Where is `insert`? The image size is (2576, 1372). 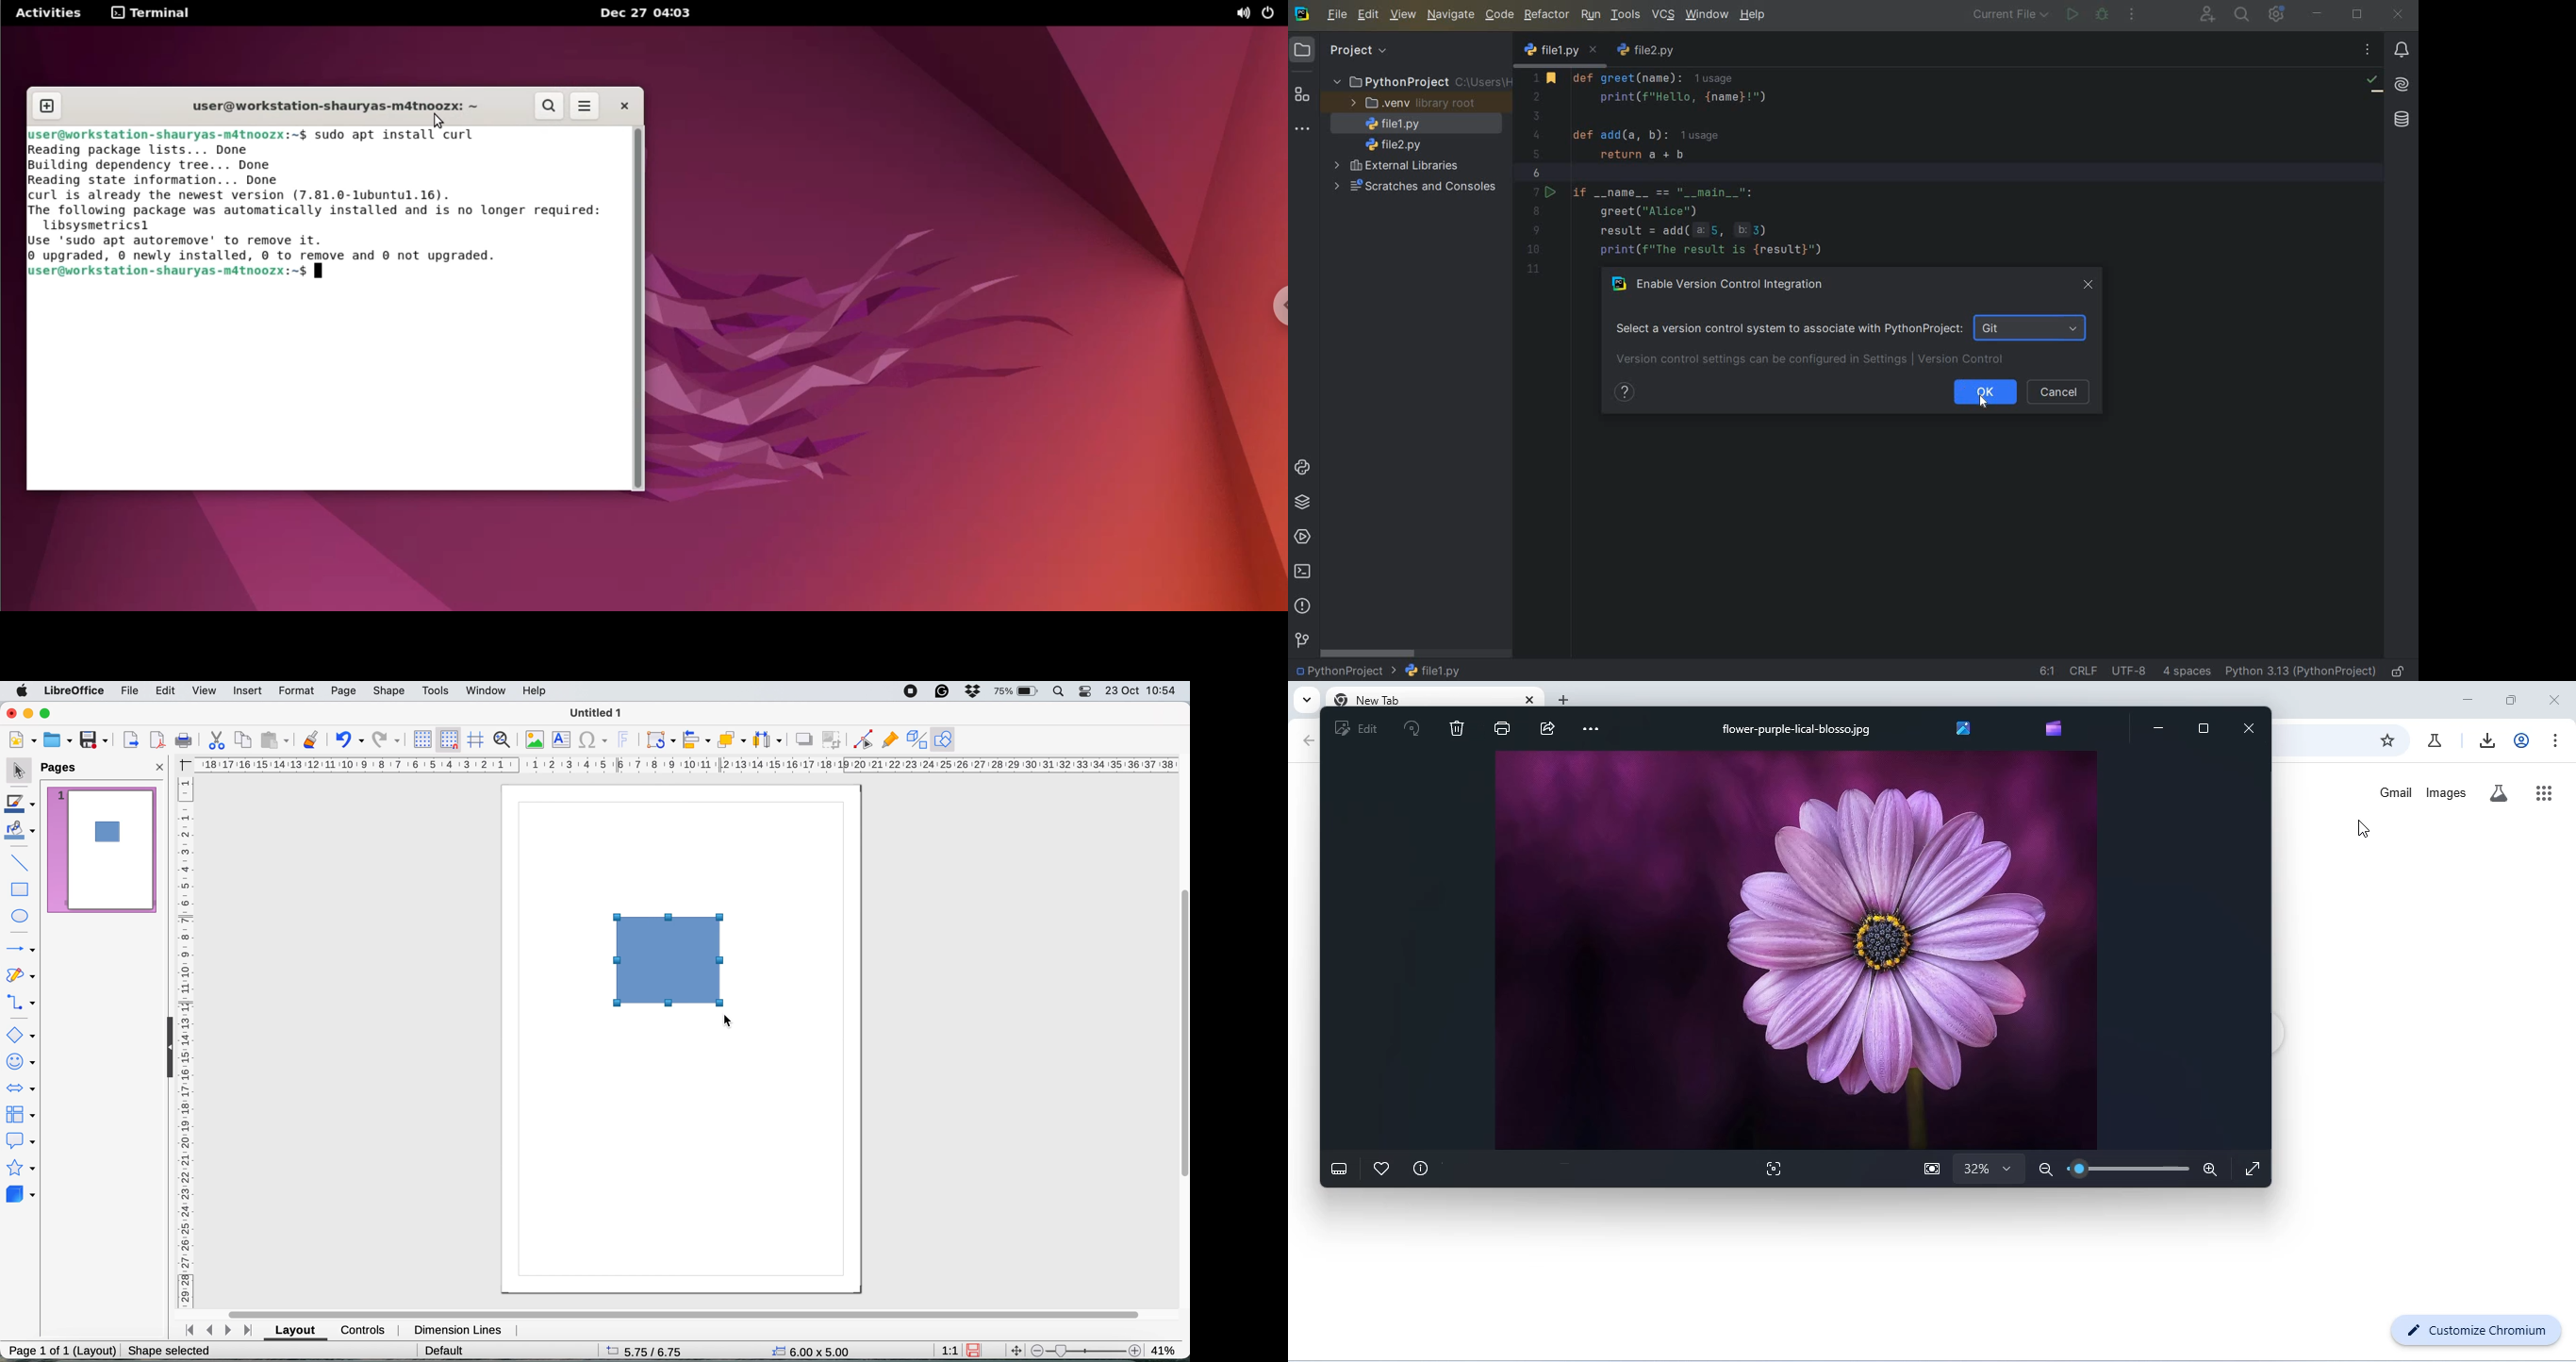 insert is located at coordinates (248, 691).